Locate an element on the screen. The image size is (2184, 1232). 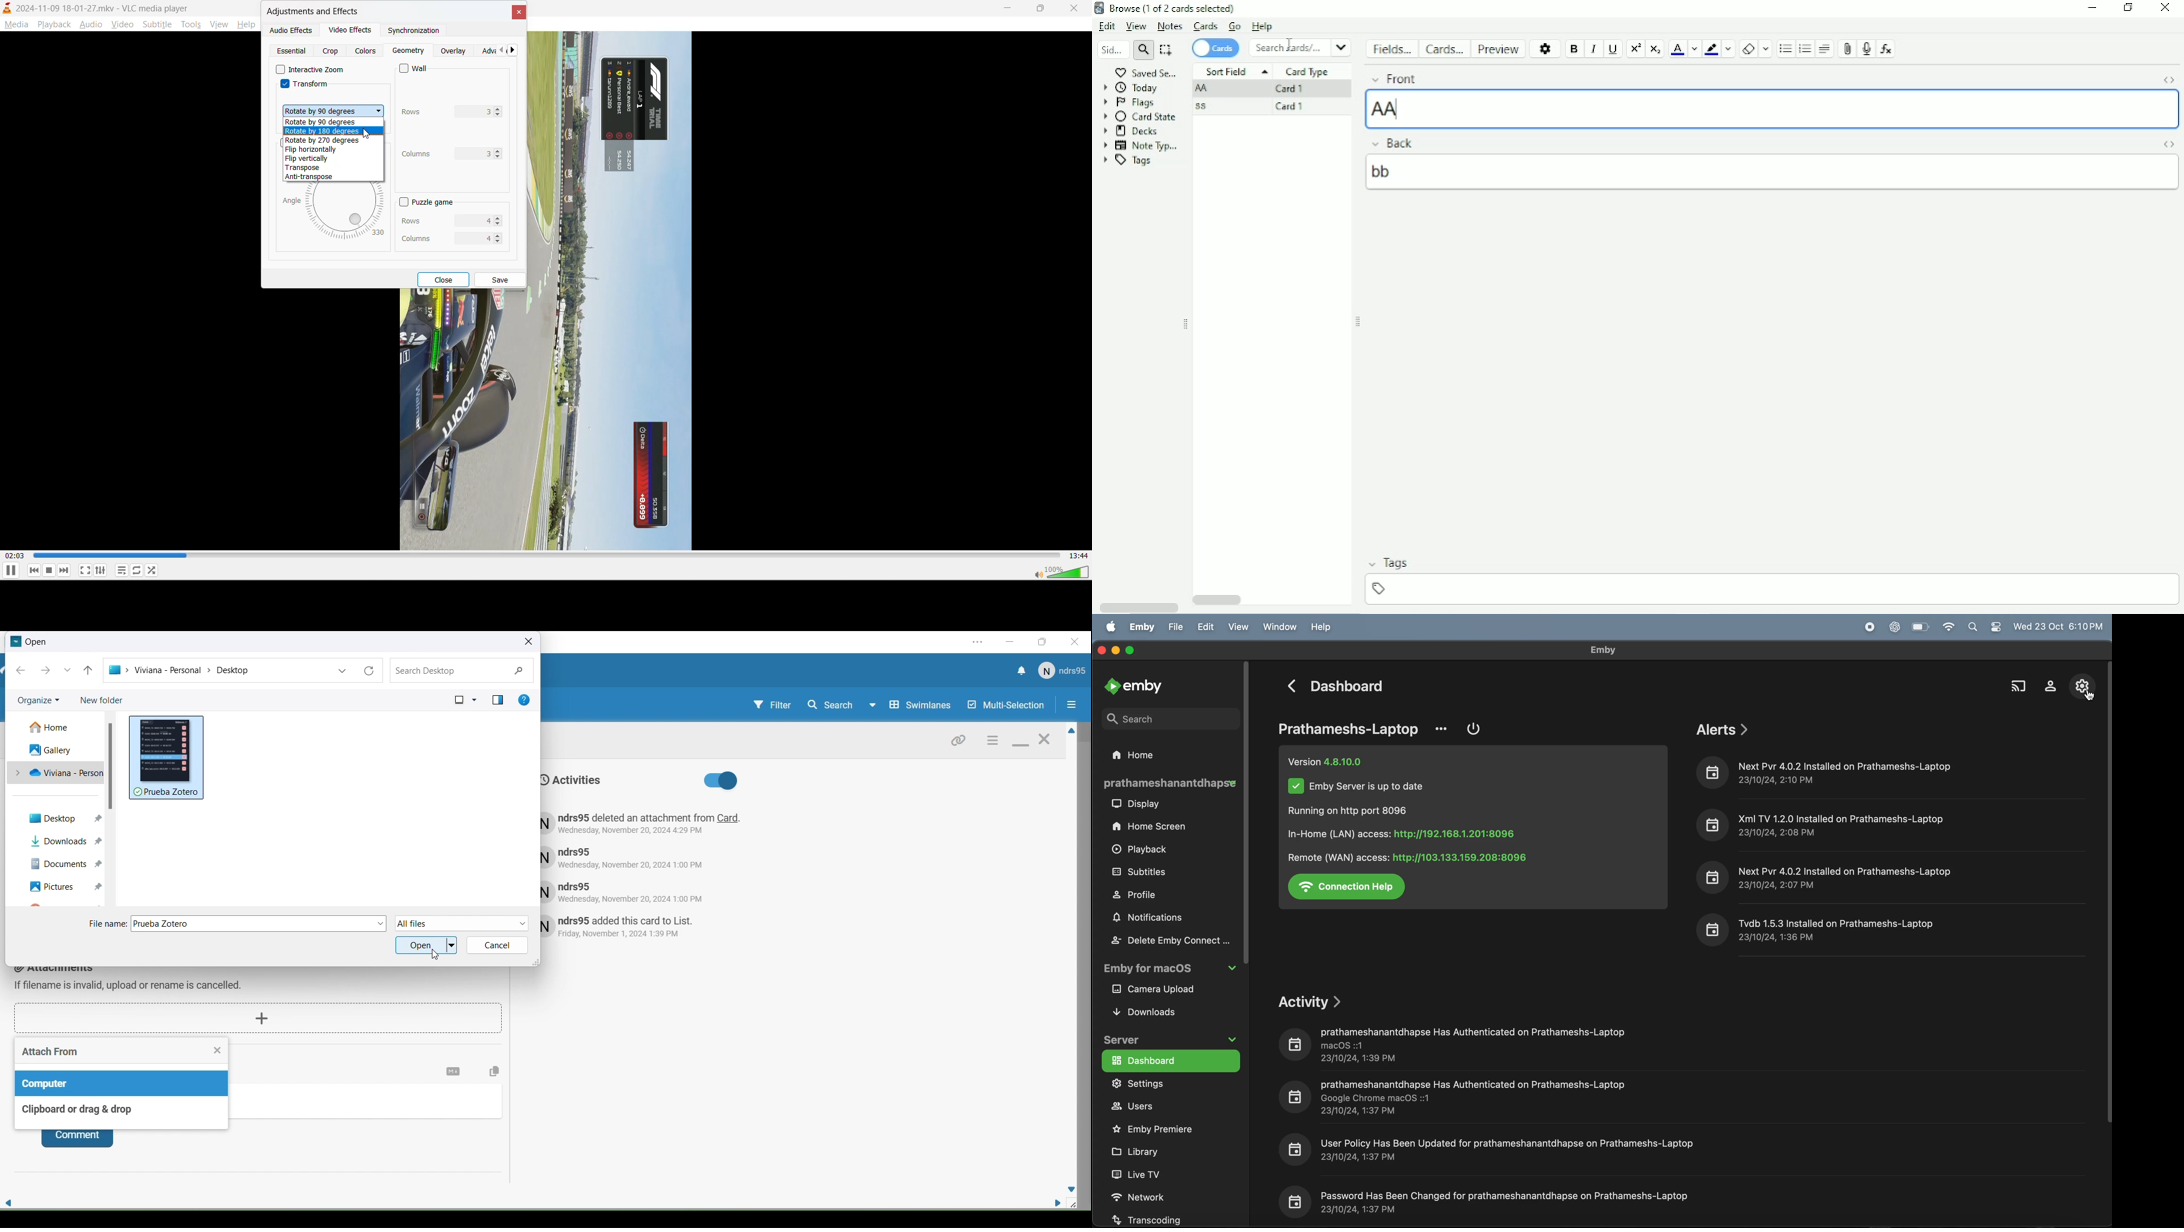
live tv is located at coordinates (1151, 1173).